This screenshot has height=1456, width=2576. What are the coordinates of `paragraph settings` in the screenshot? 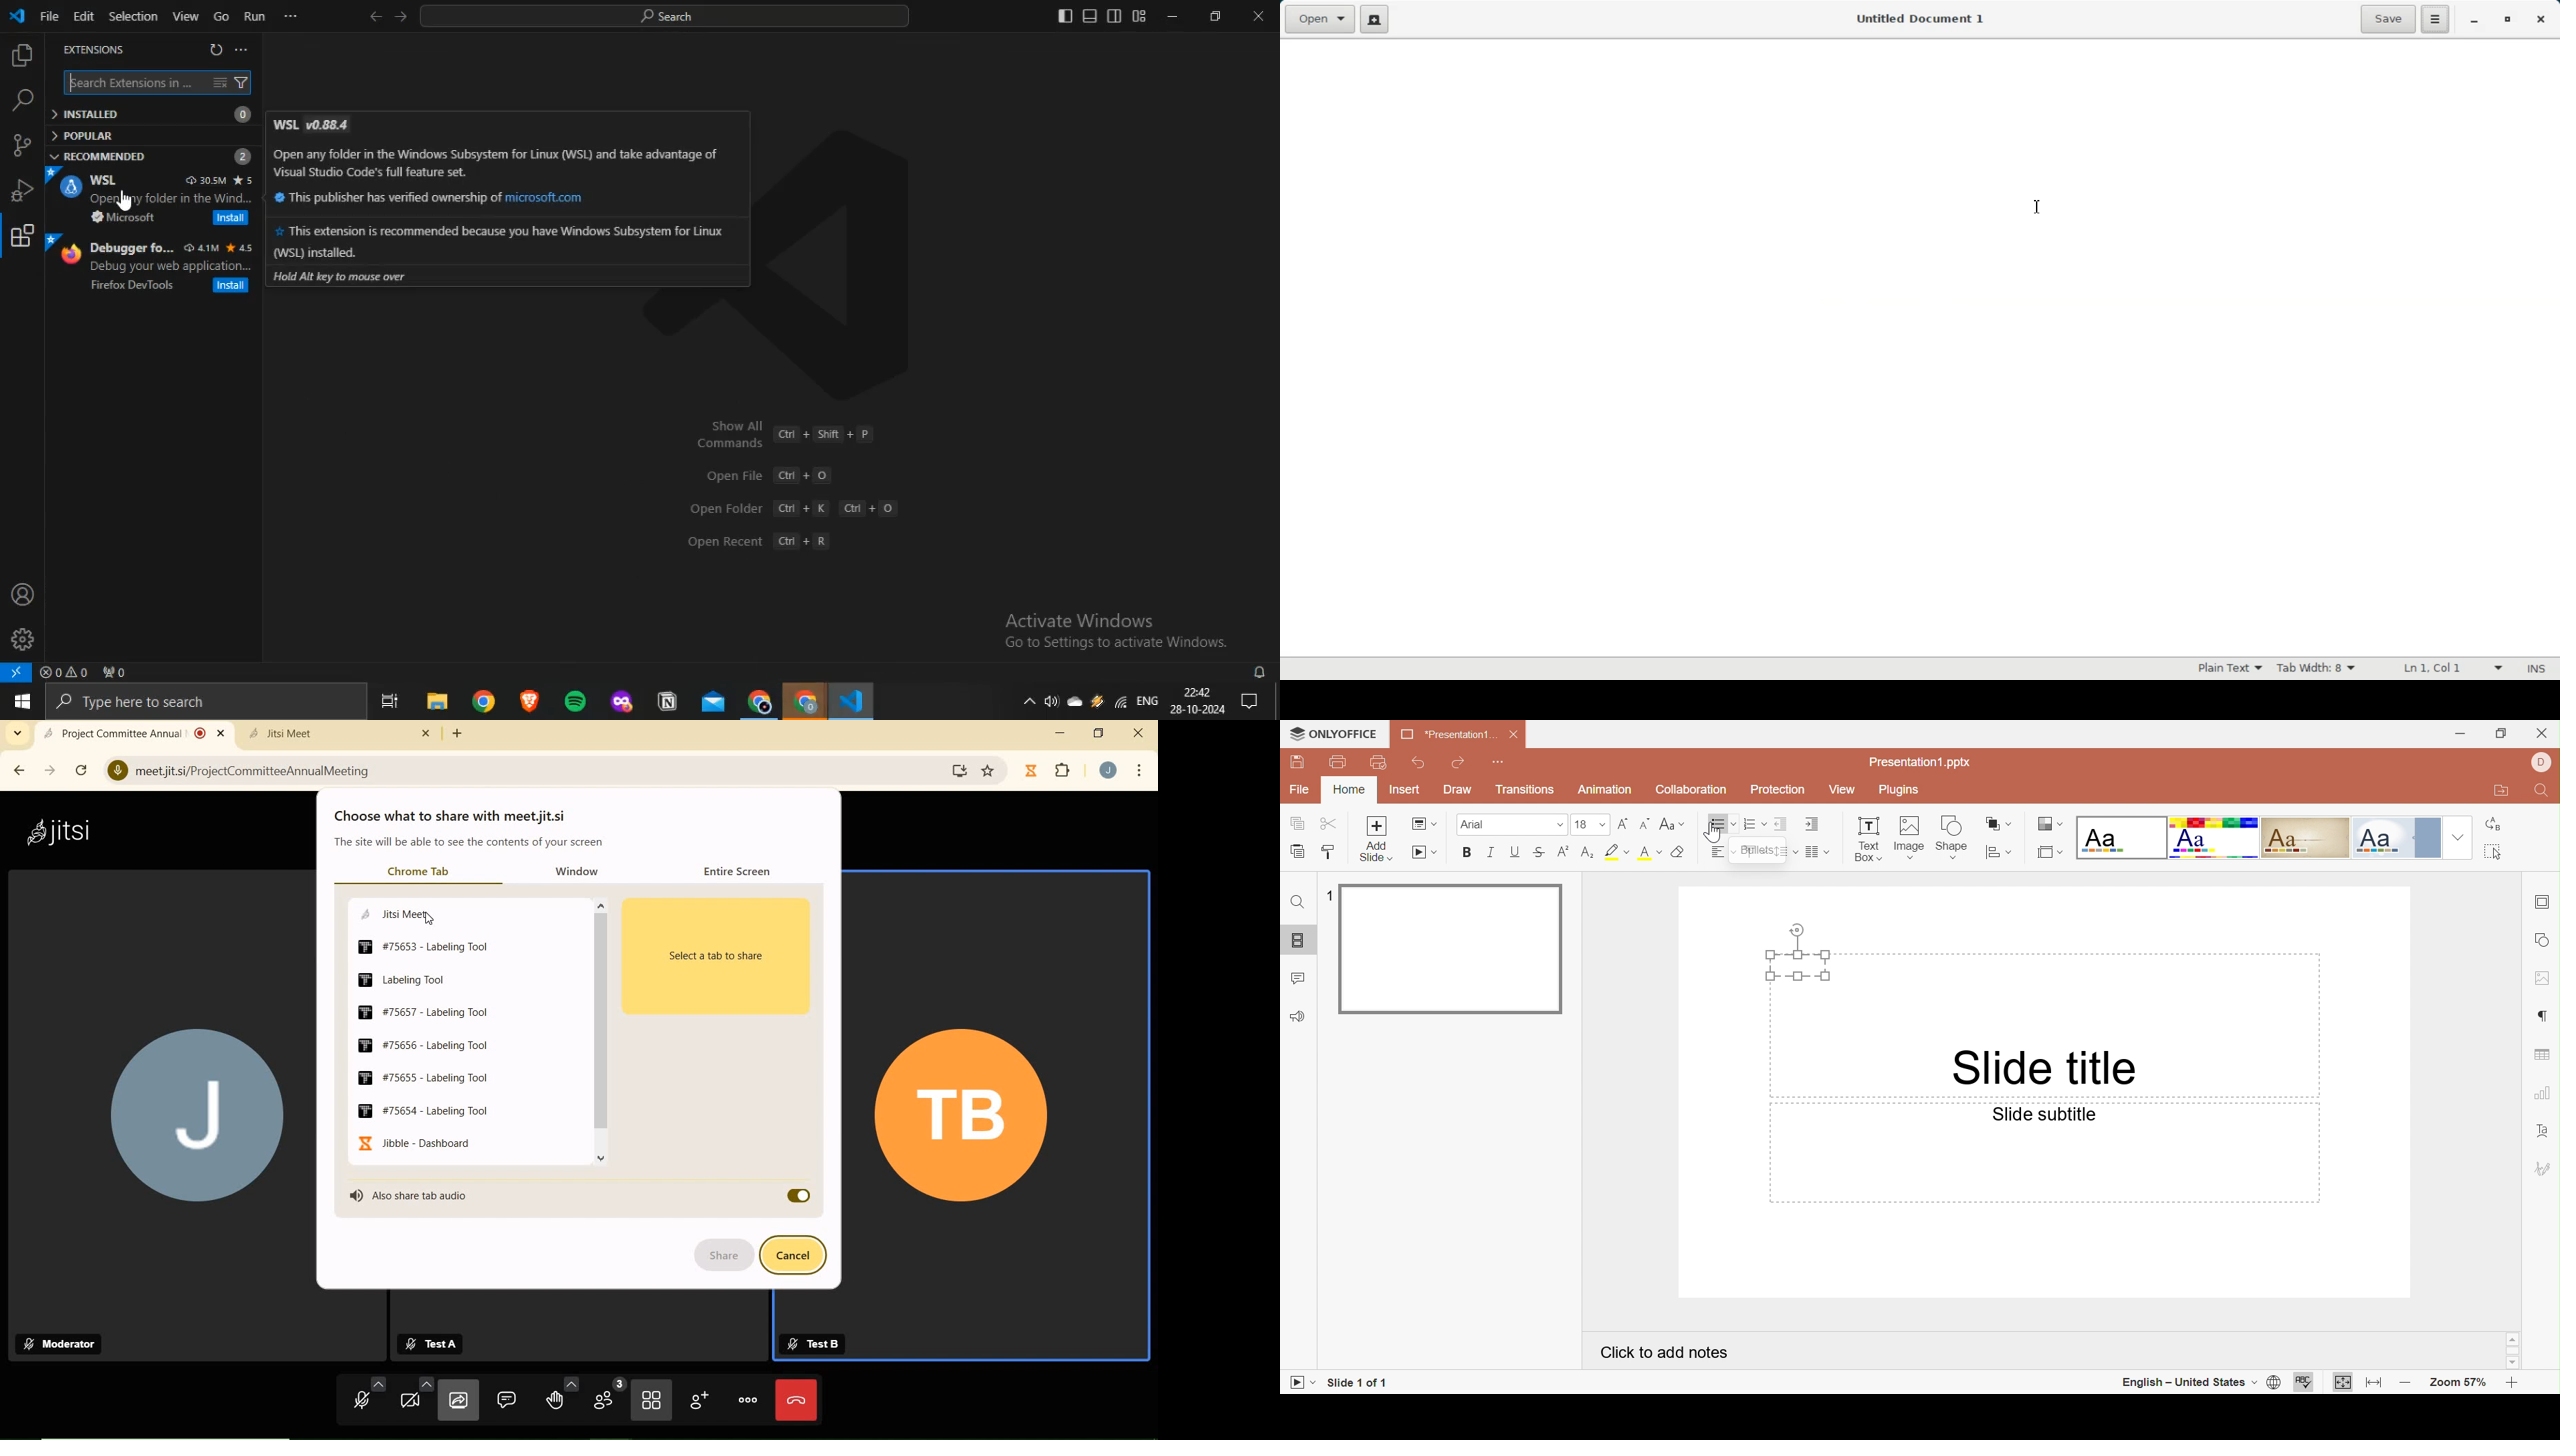 It's located at (2545, 1013).